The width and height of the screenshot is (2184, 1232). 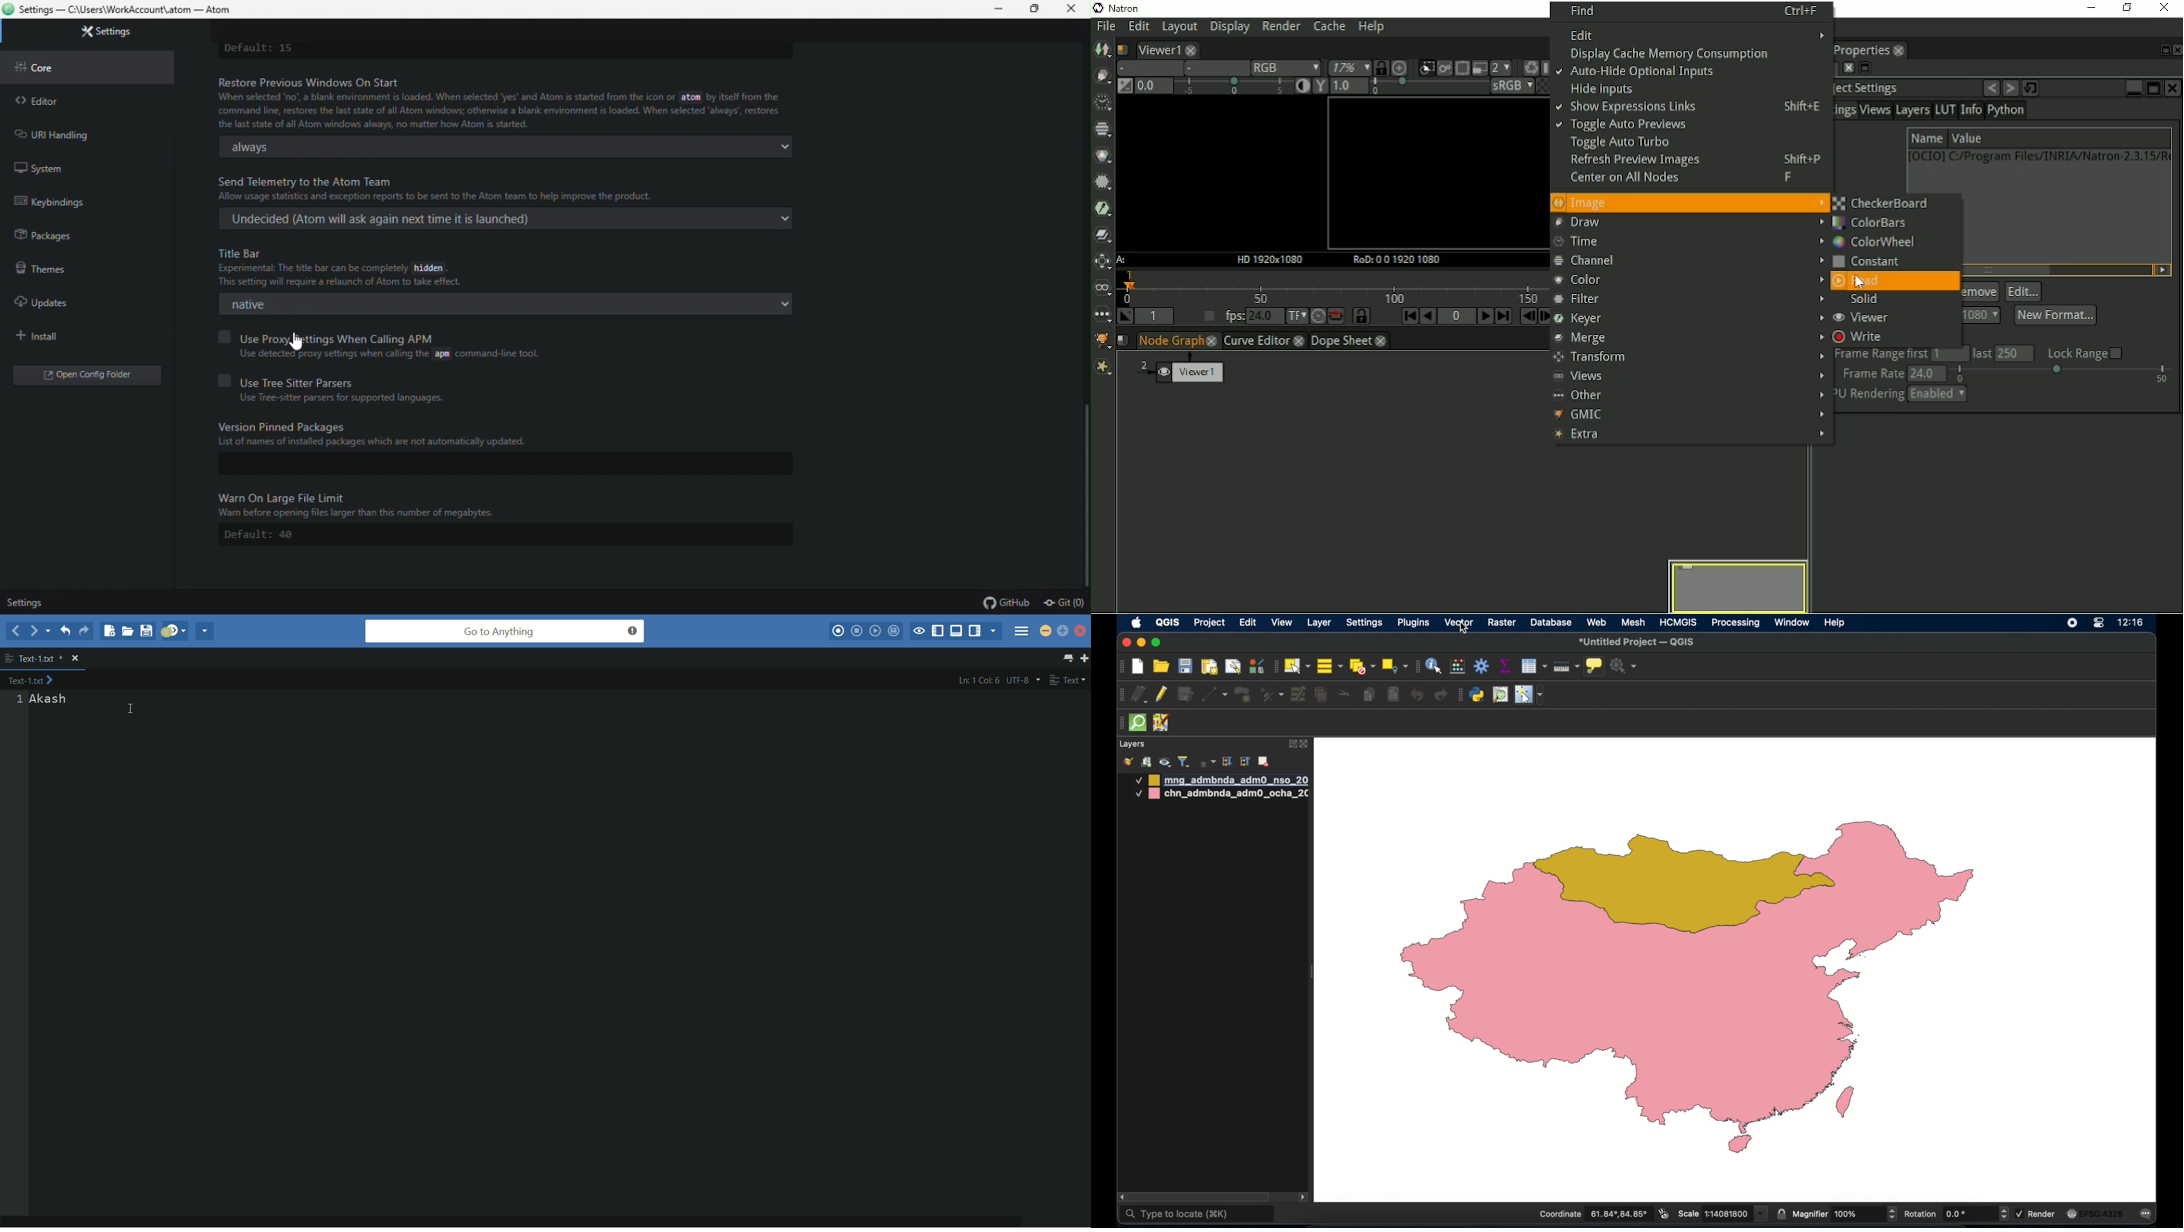 I want to click on add group, so click(x=1146, y=762).